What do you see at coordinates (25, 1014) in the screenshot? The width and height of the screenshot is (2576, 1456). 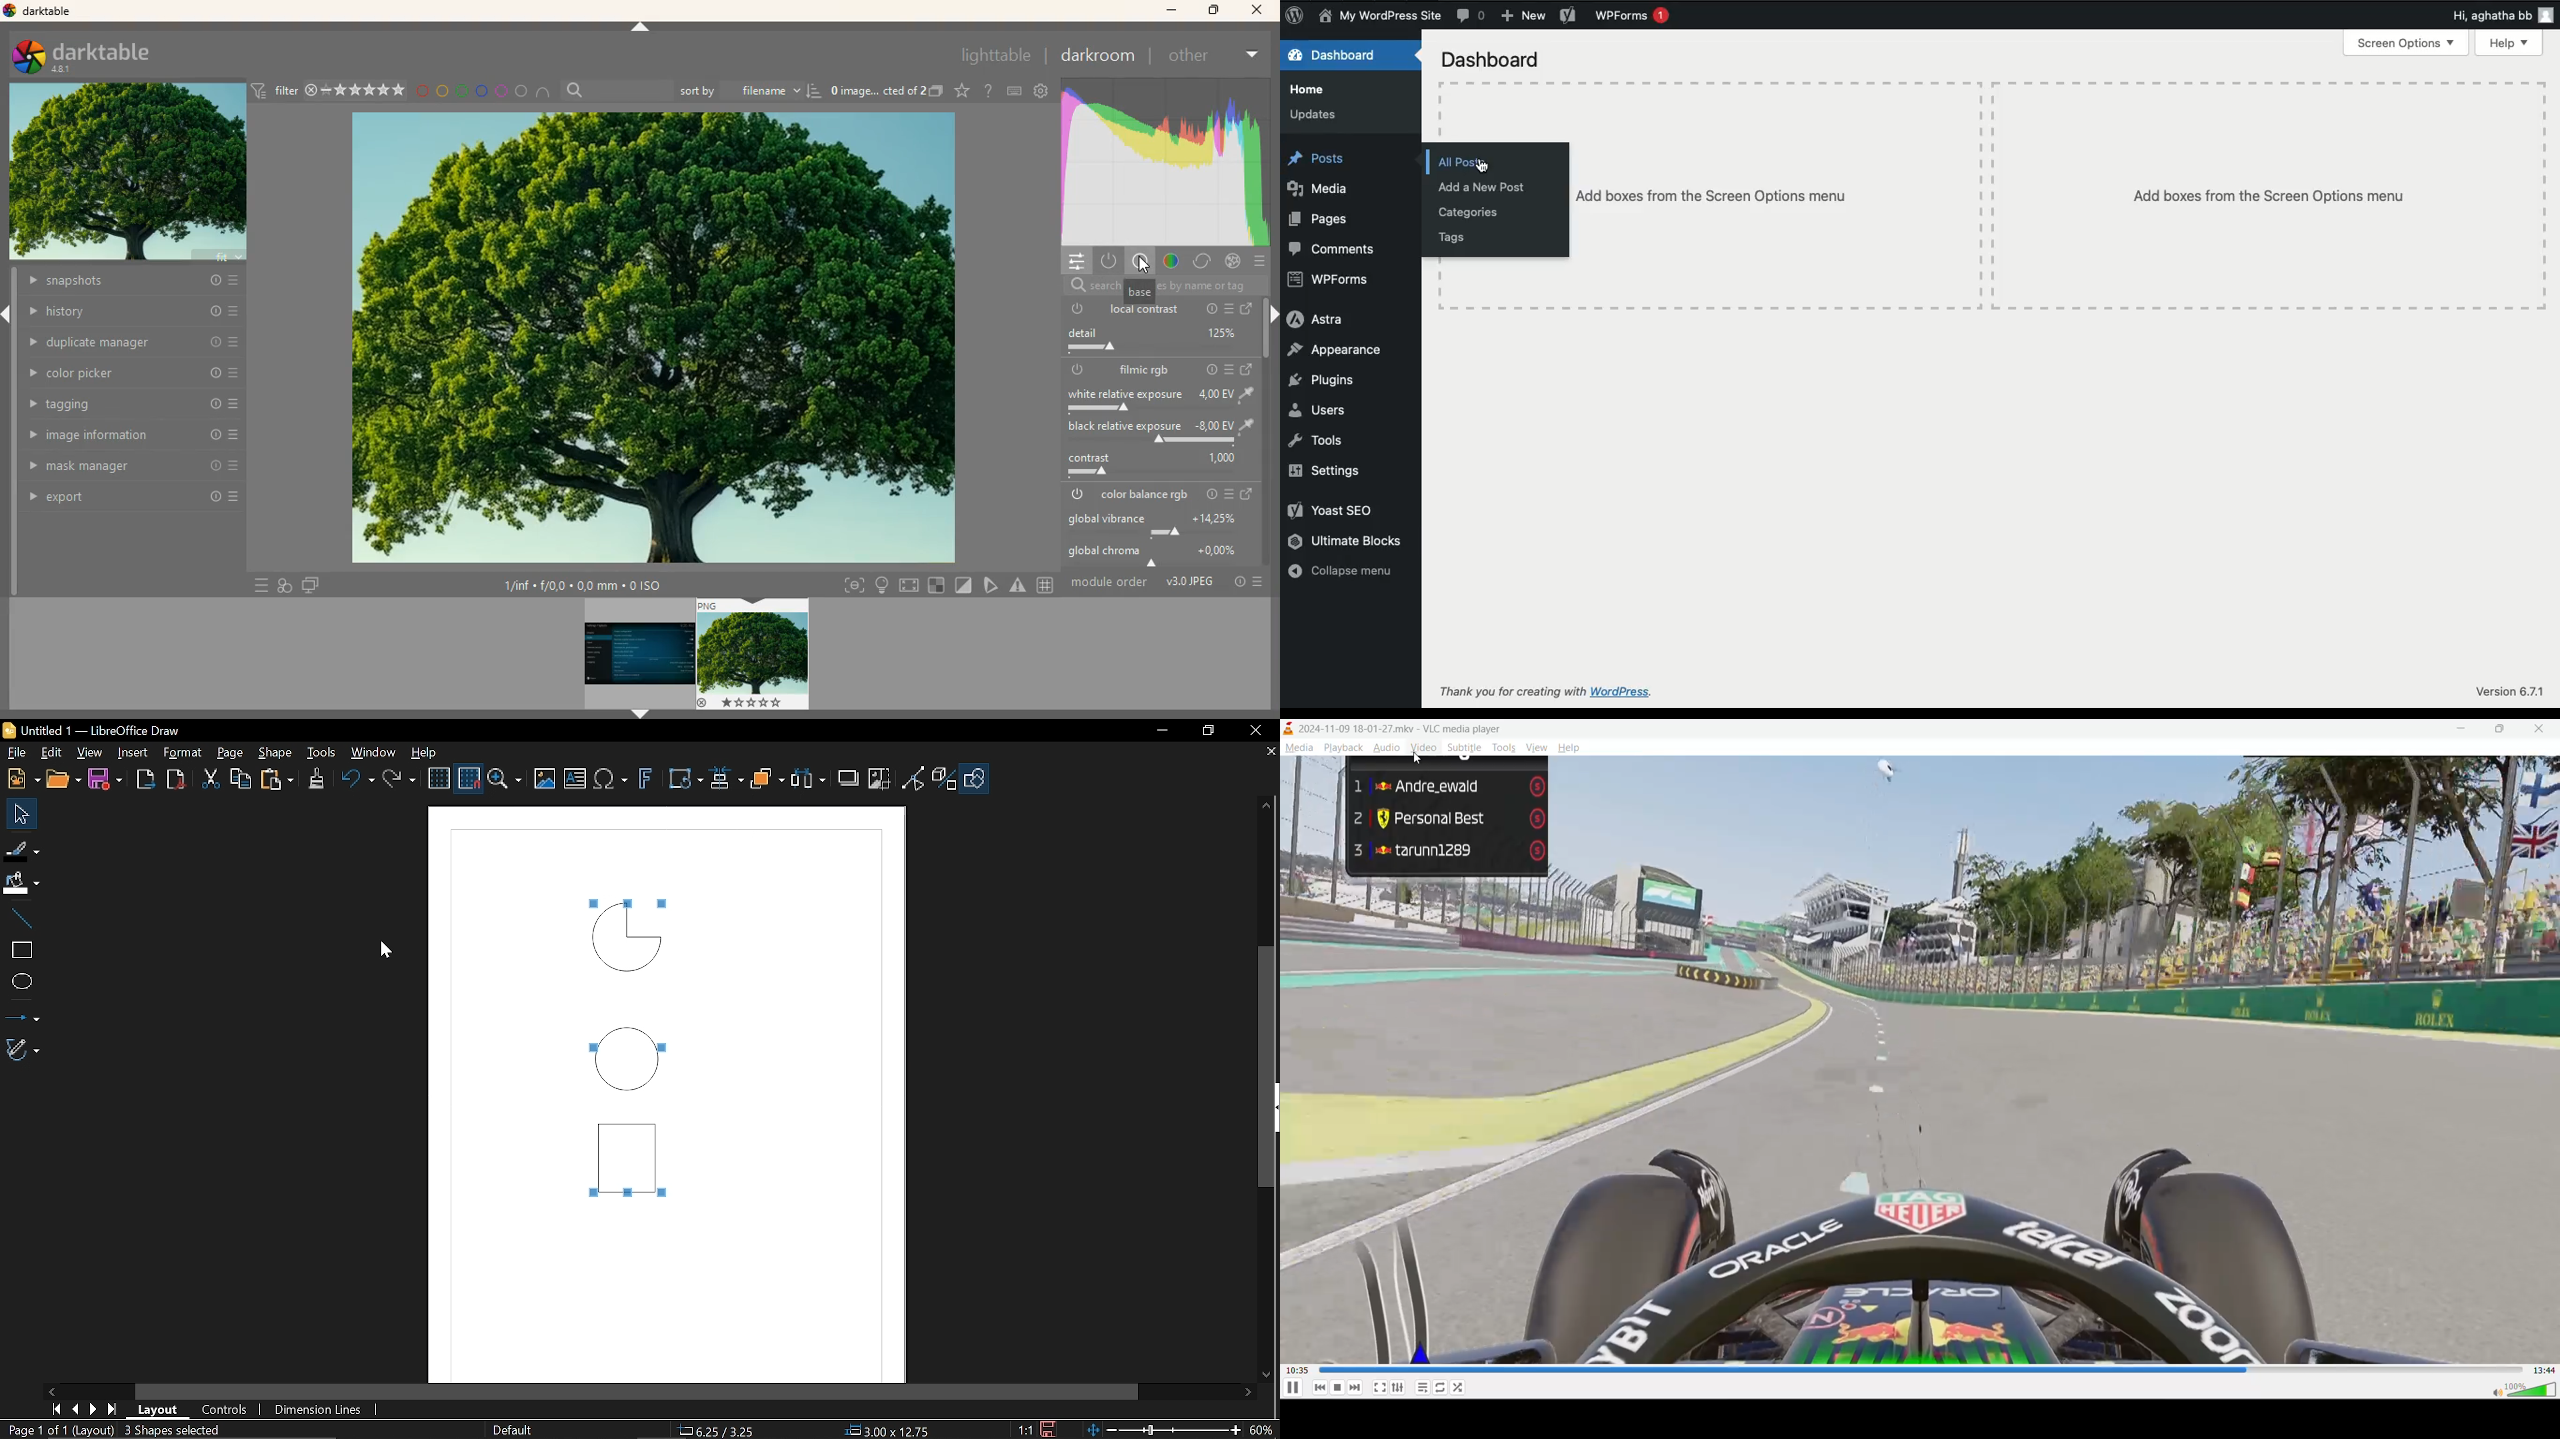 I see `Lines and arrows` at bounding box center [25, 1014].